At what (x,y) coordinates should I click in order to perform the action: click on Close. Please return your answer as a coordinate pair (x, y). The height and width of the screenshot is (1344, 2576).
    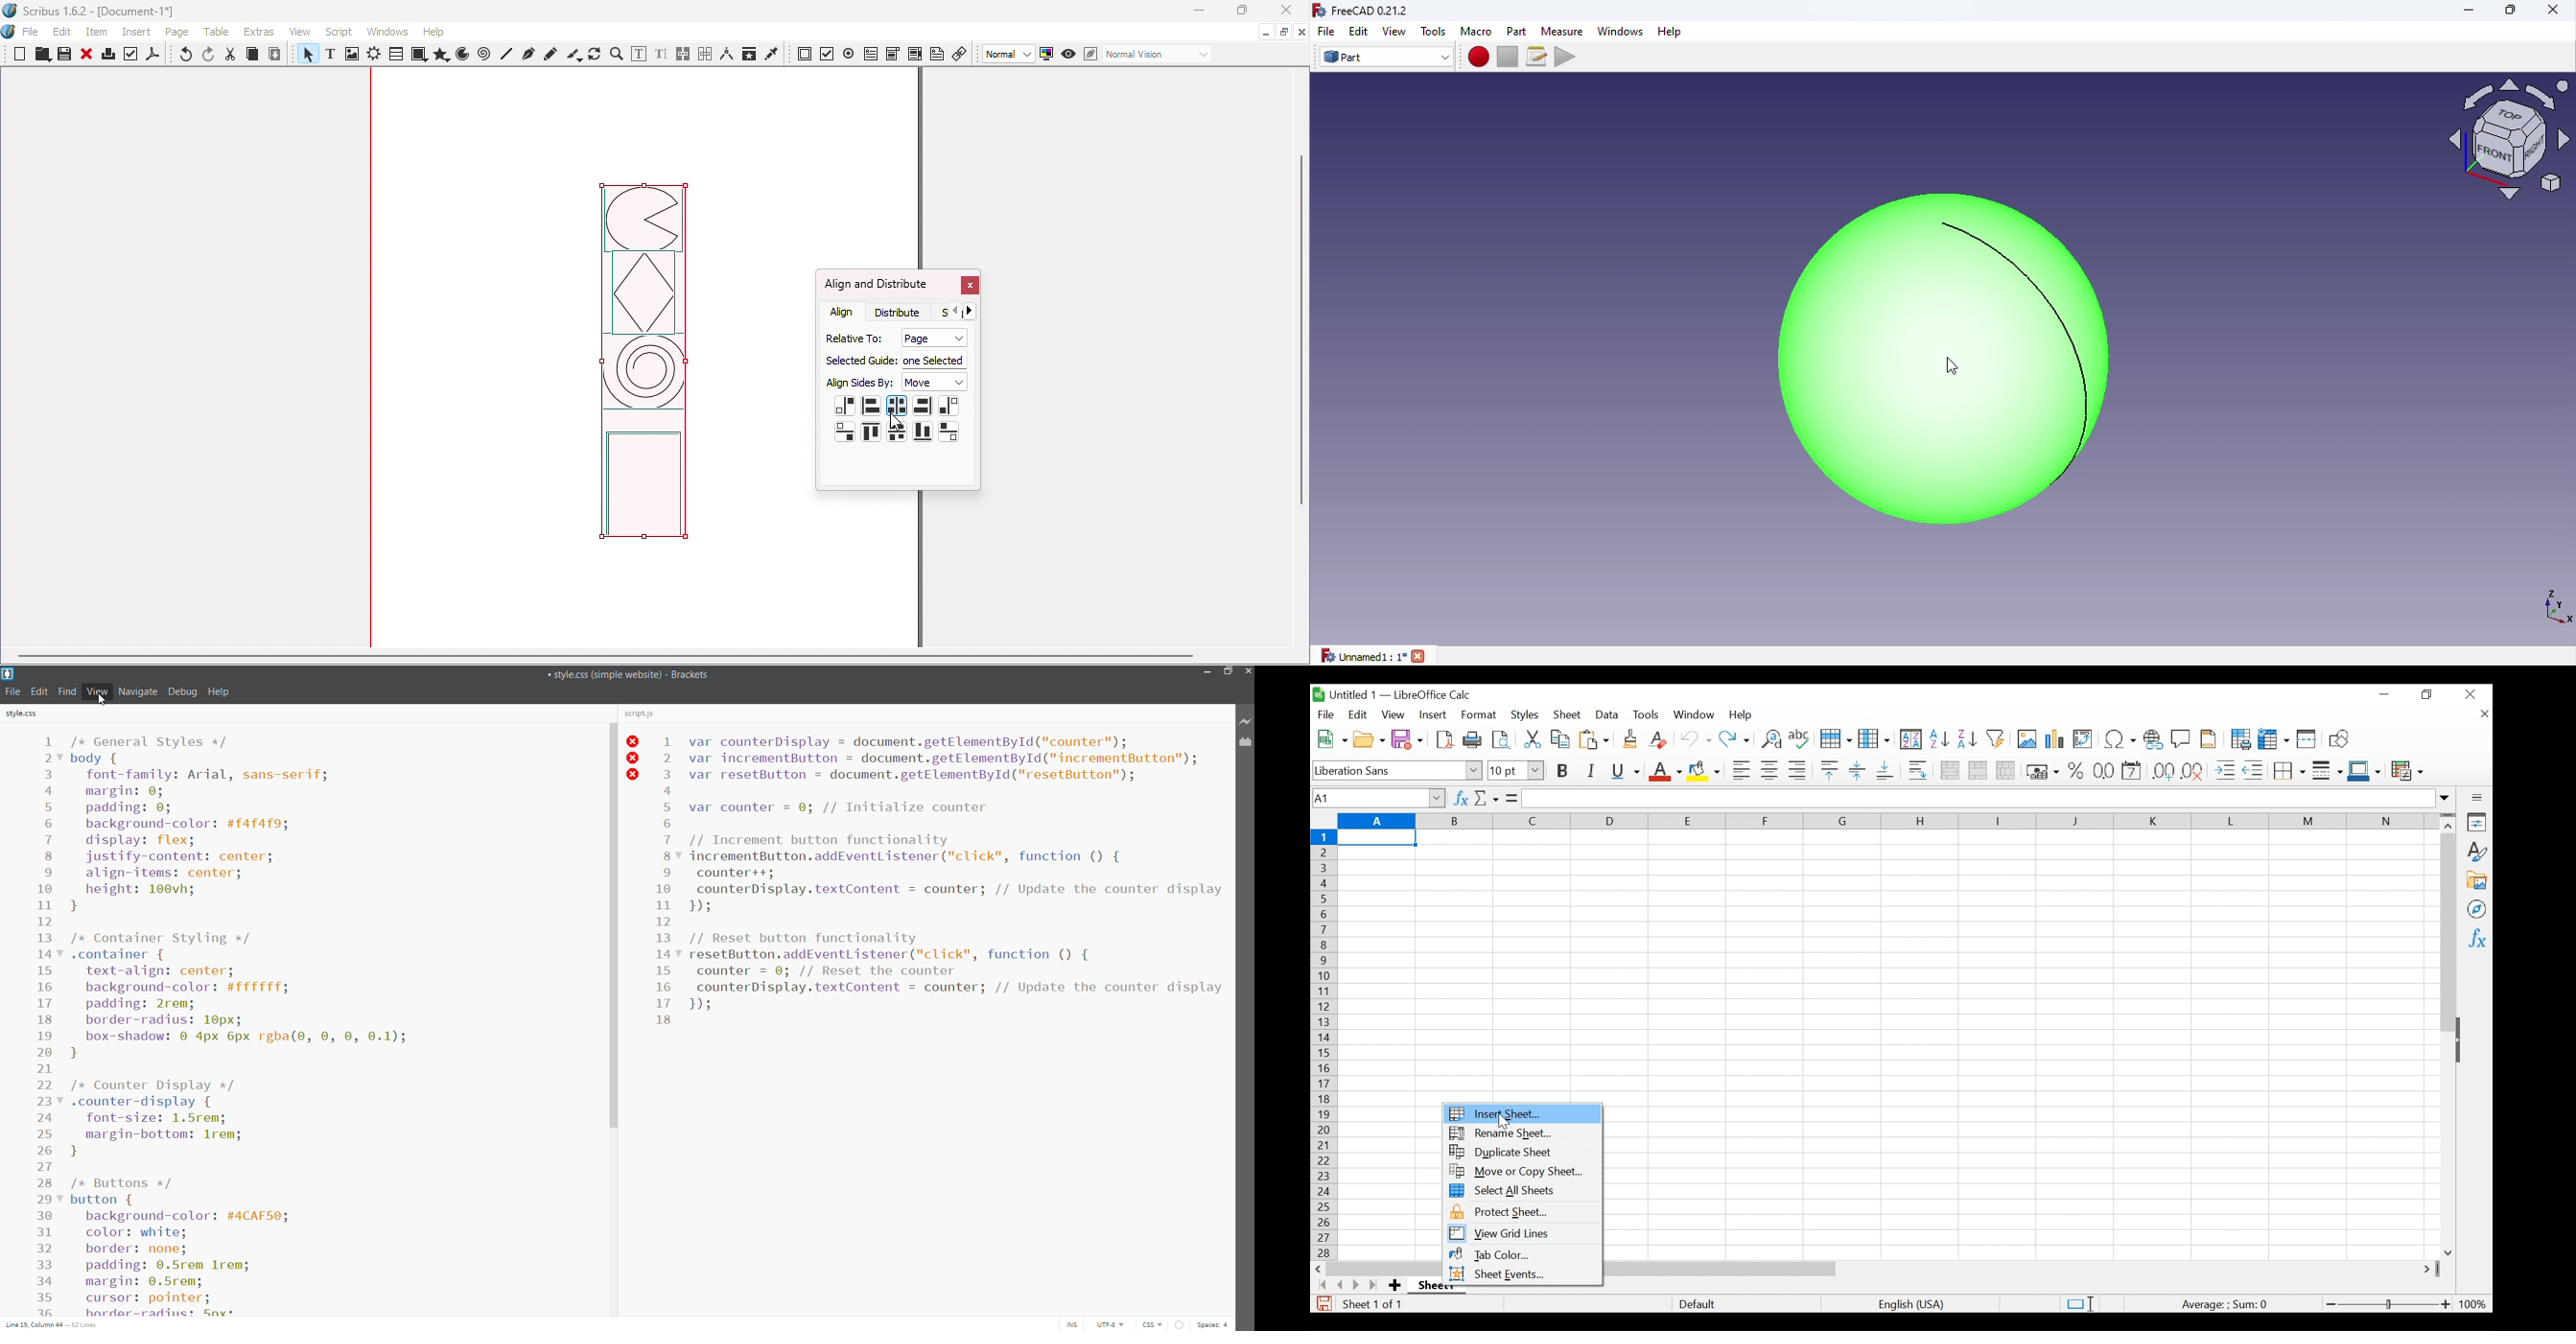
    Looking at the image, I should click on (969, 287).